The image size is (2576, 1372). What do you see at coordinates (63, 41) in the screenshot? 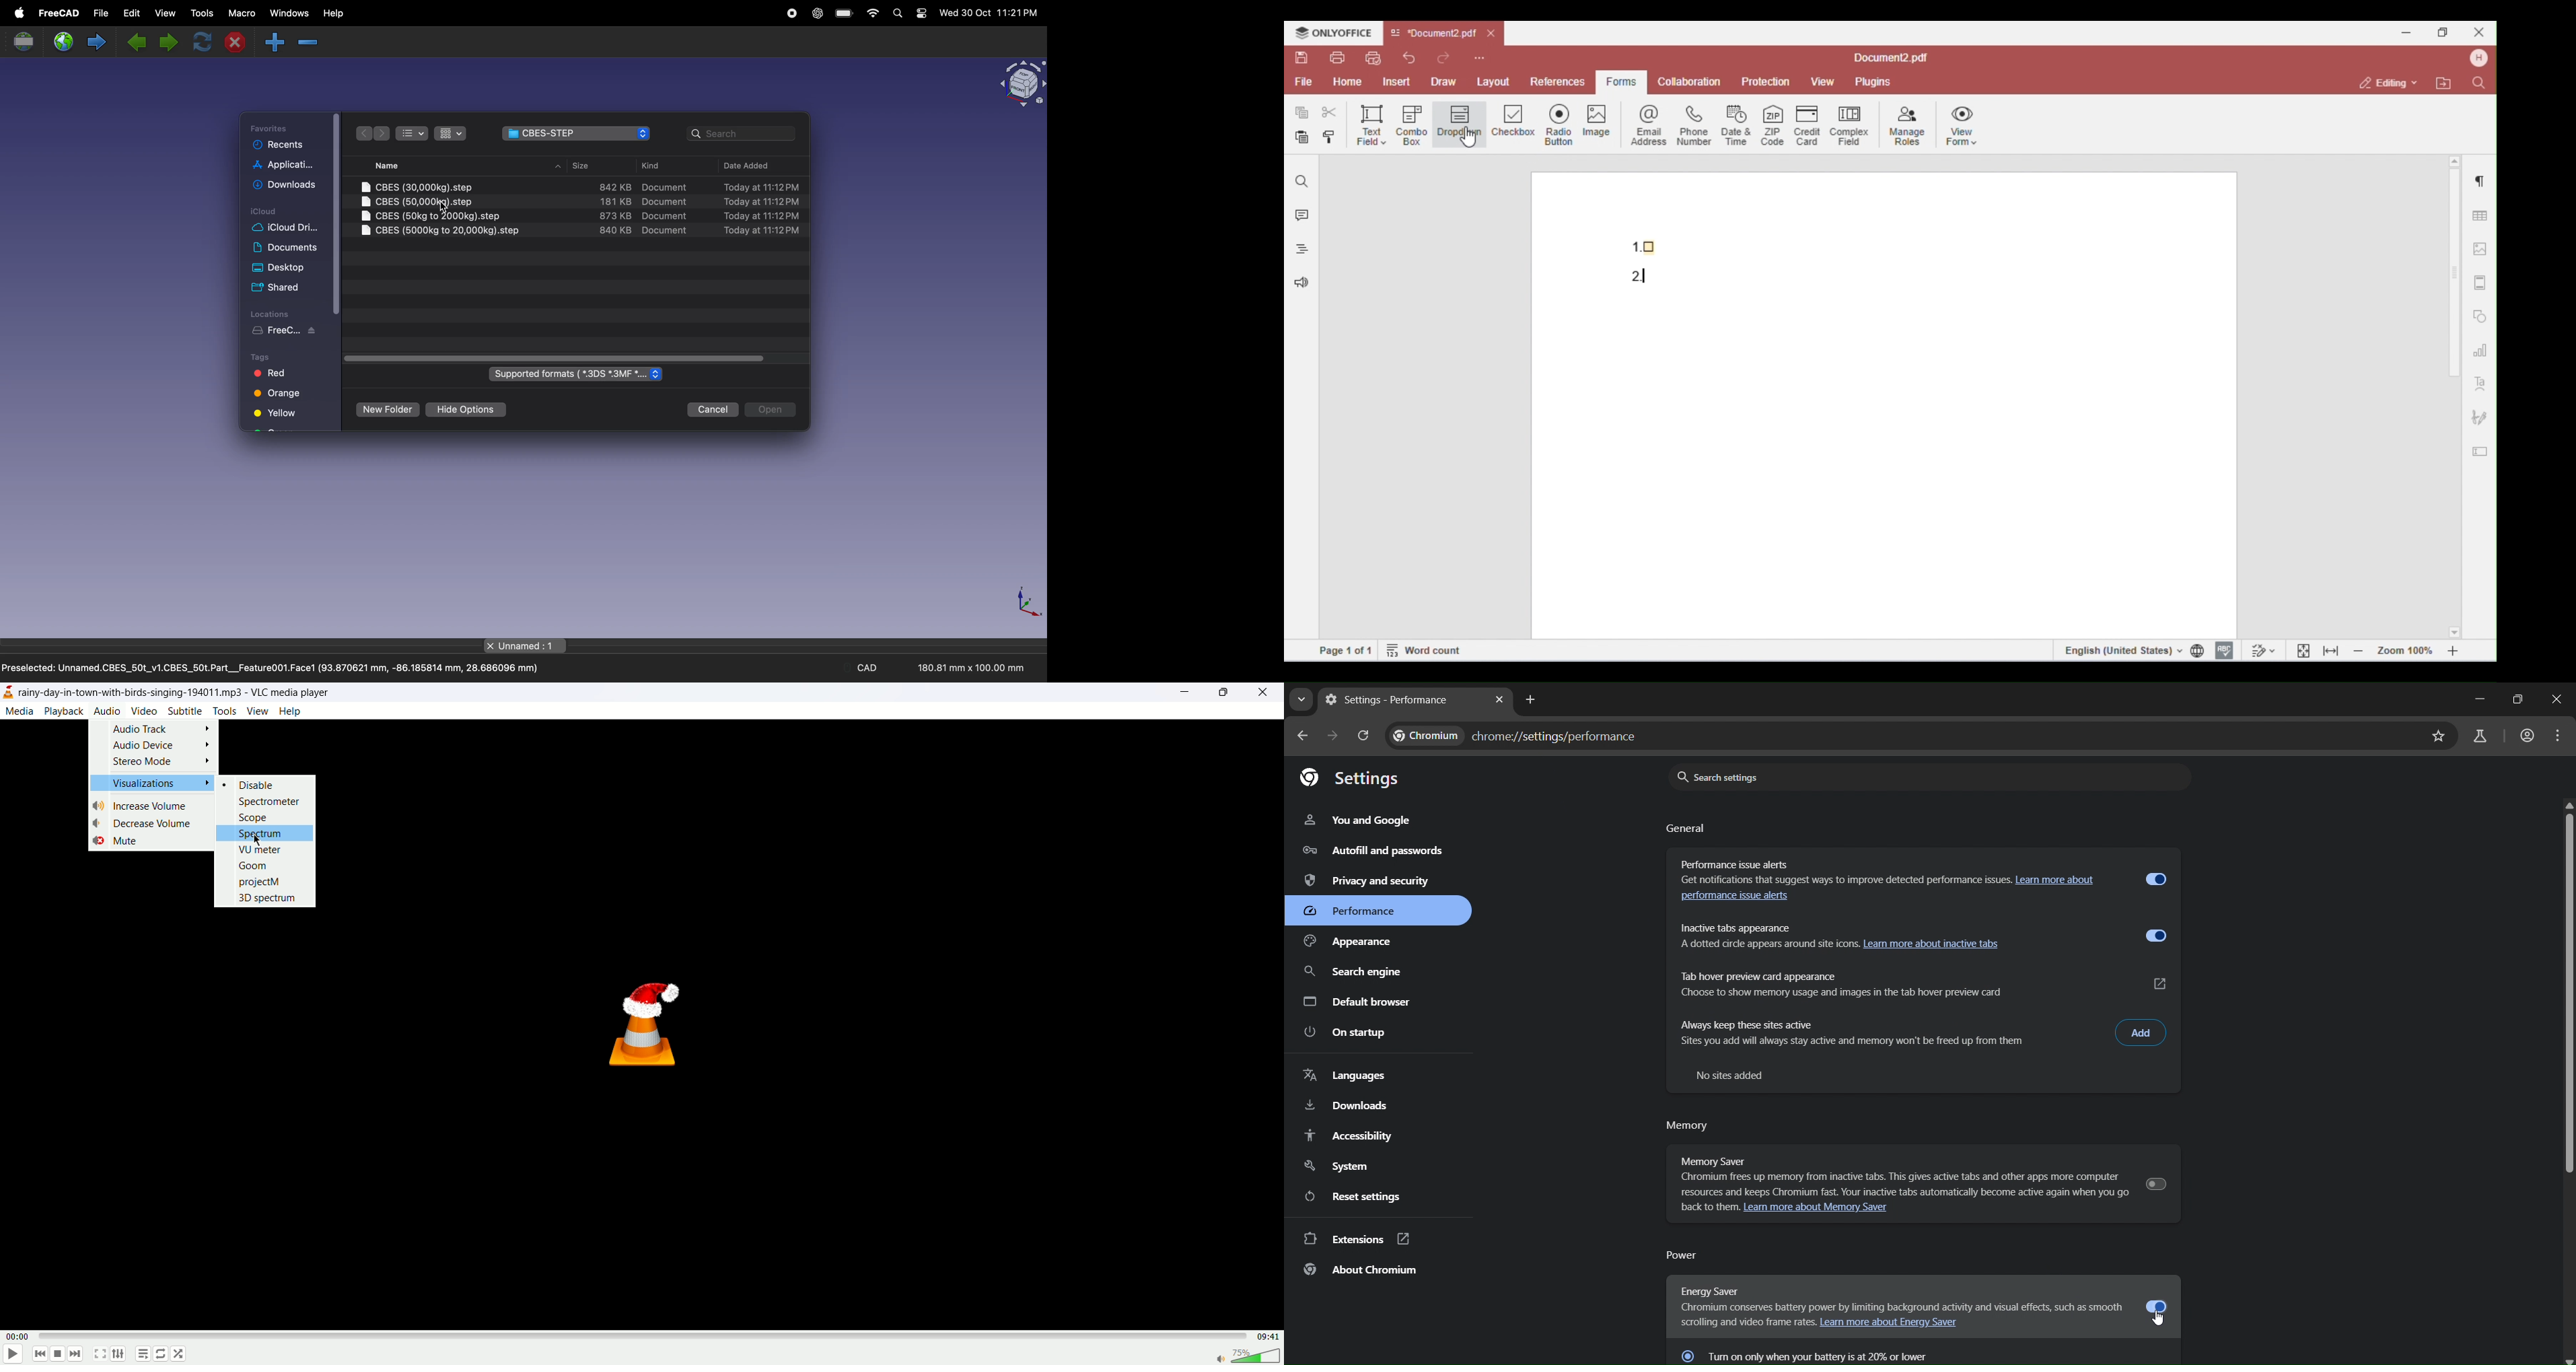
I see `open web site` at bounding box center [63, 41].